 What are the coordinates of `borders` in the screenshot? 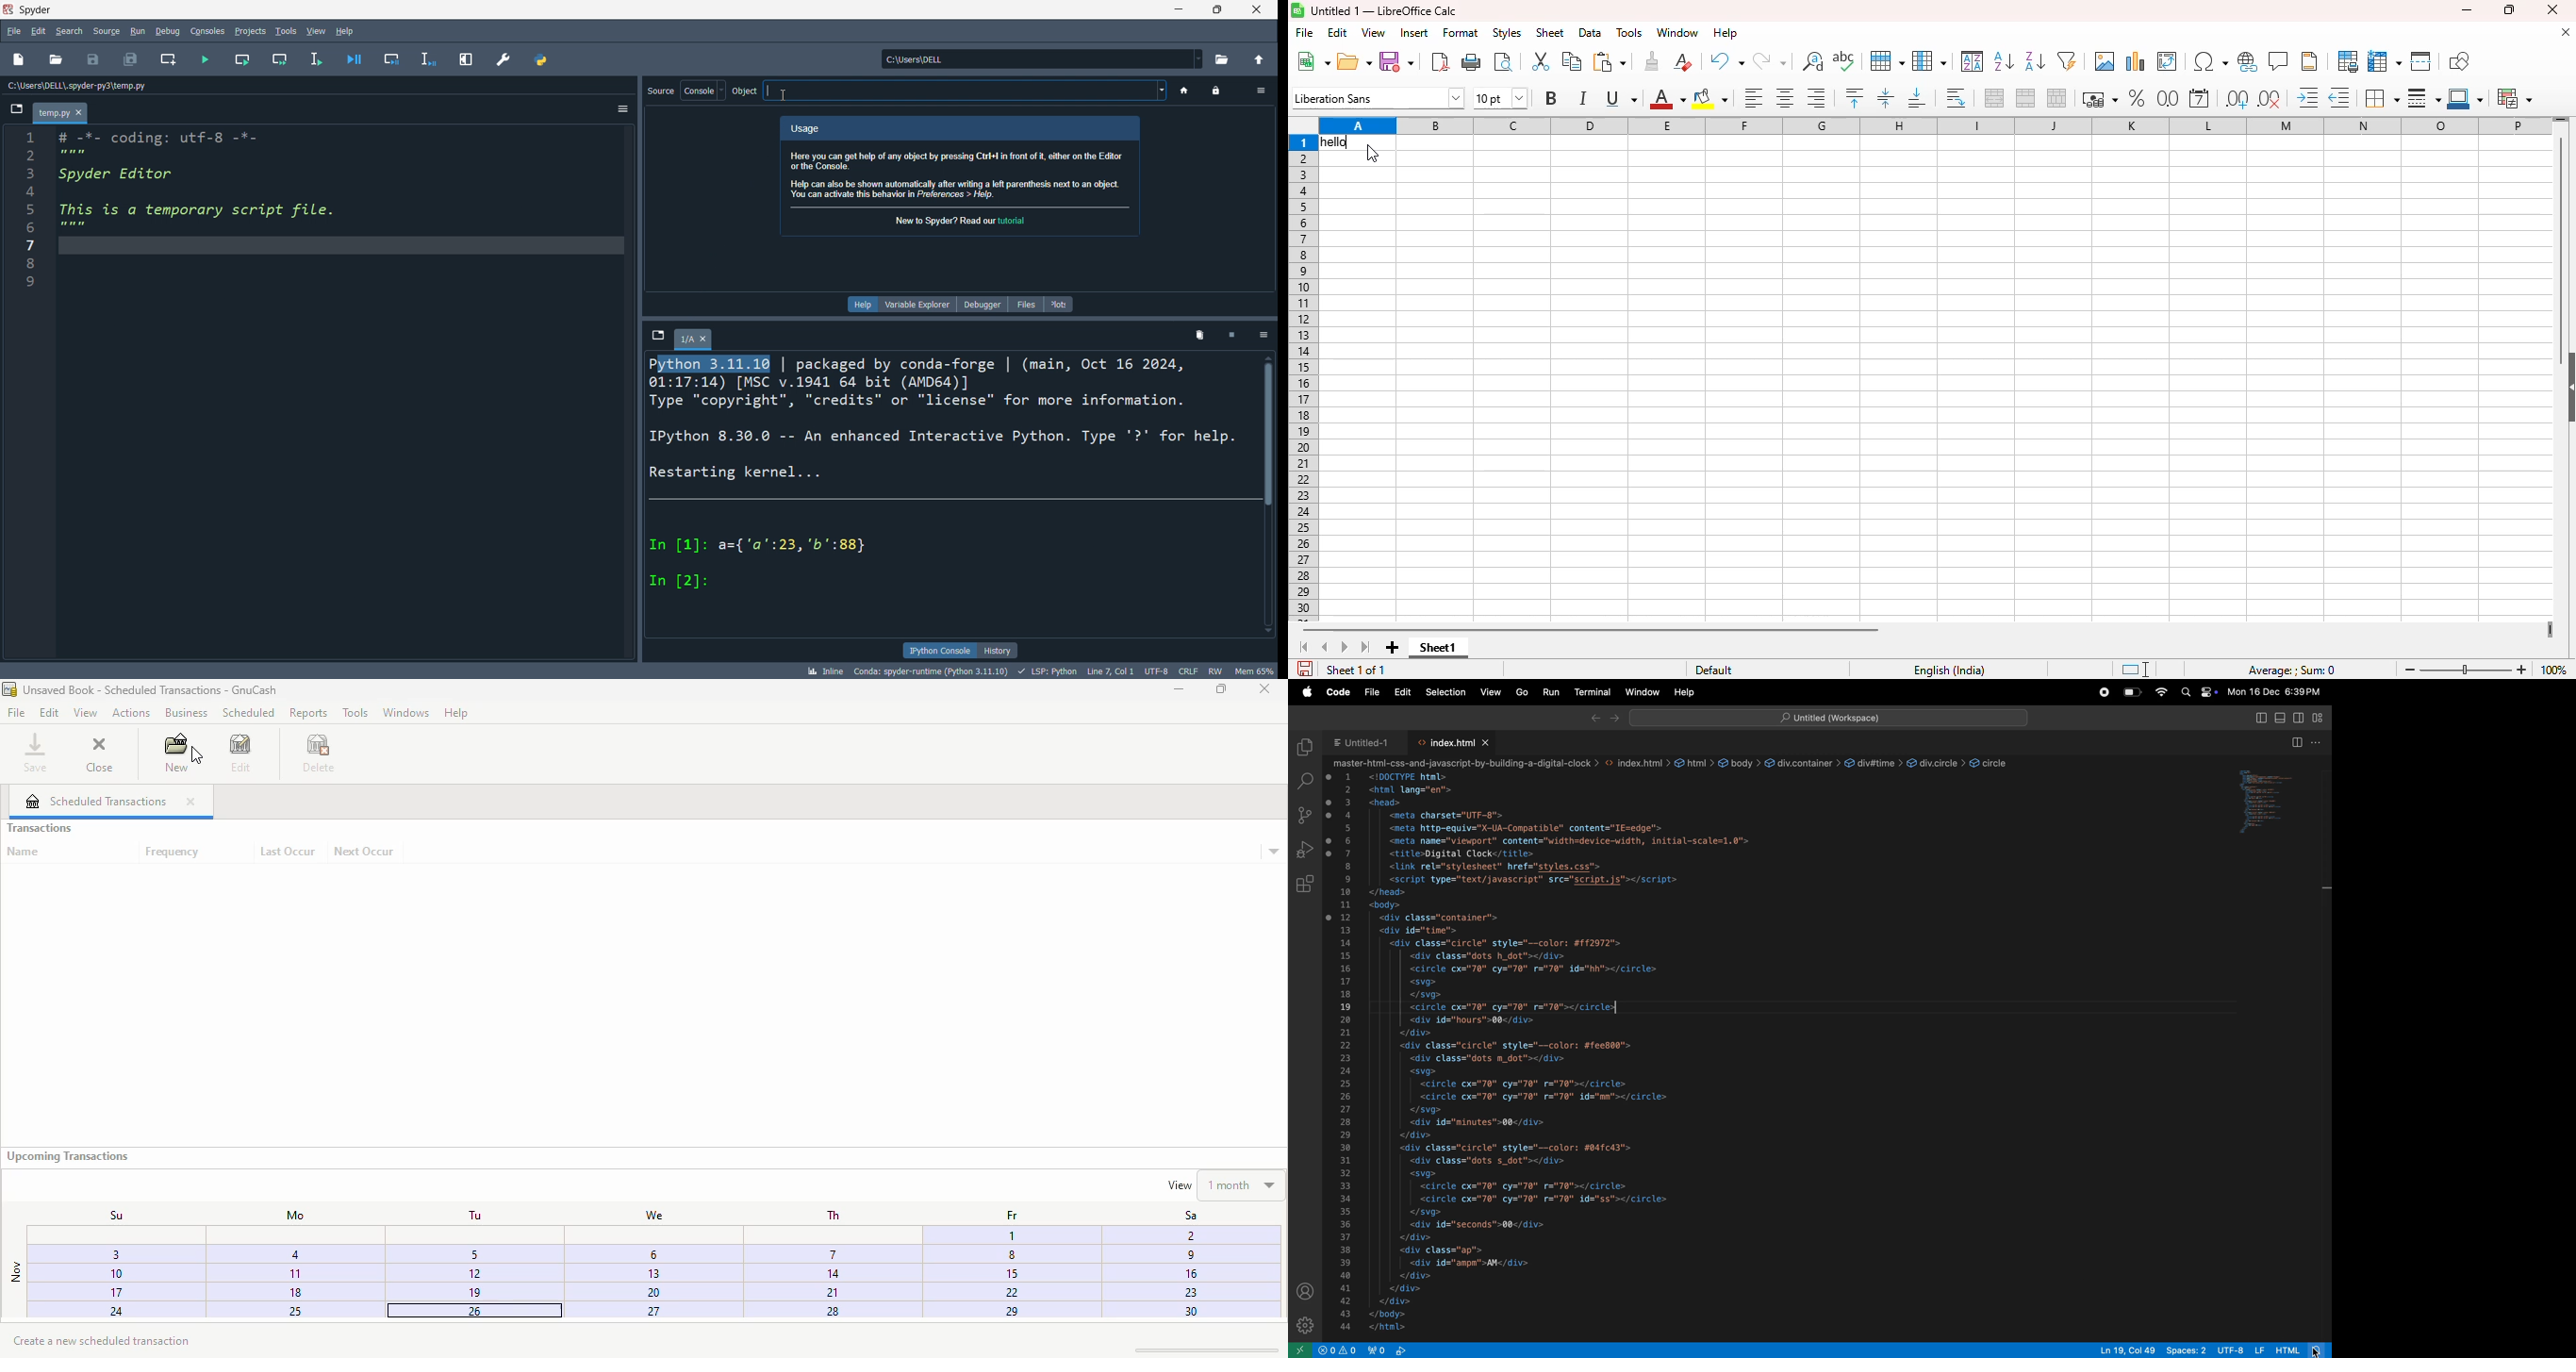 It's located at (2381, 98).